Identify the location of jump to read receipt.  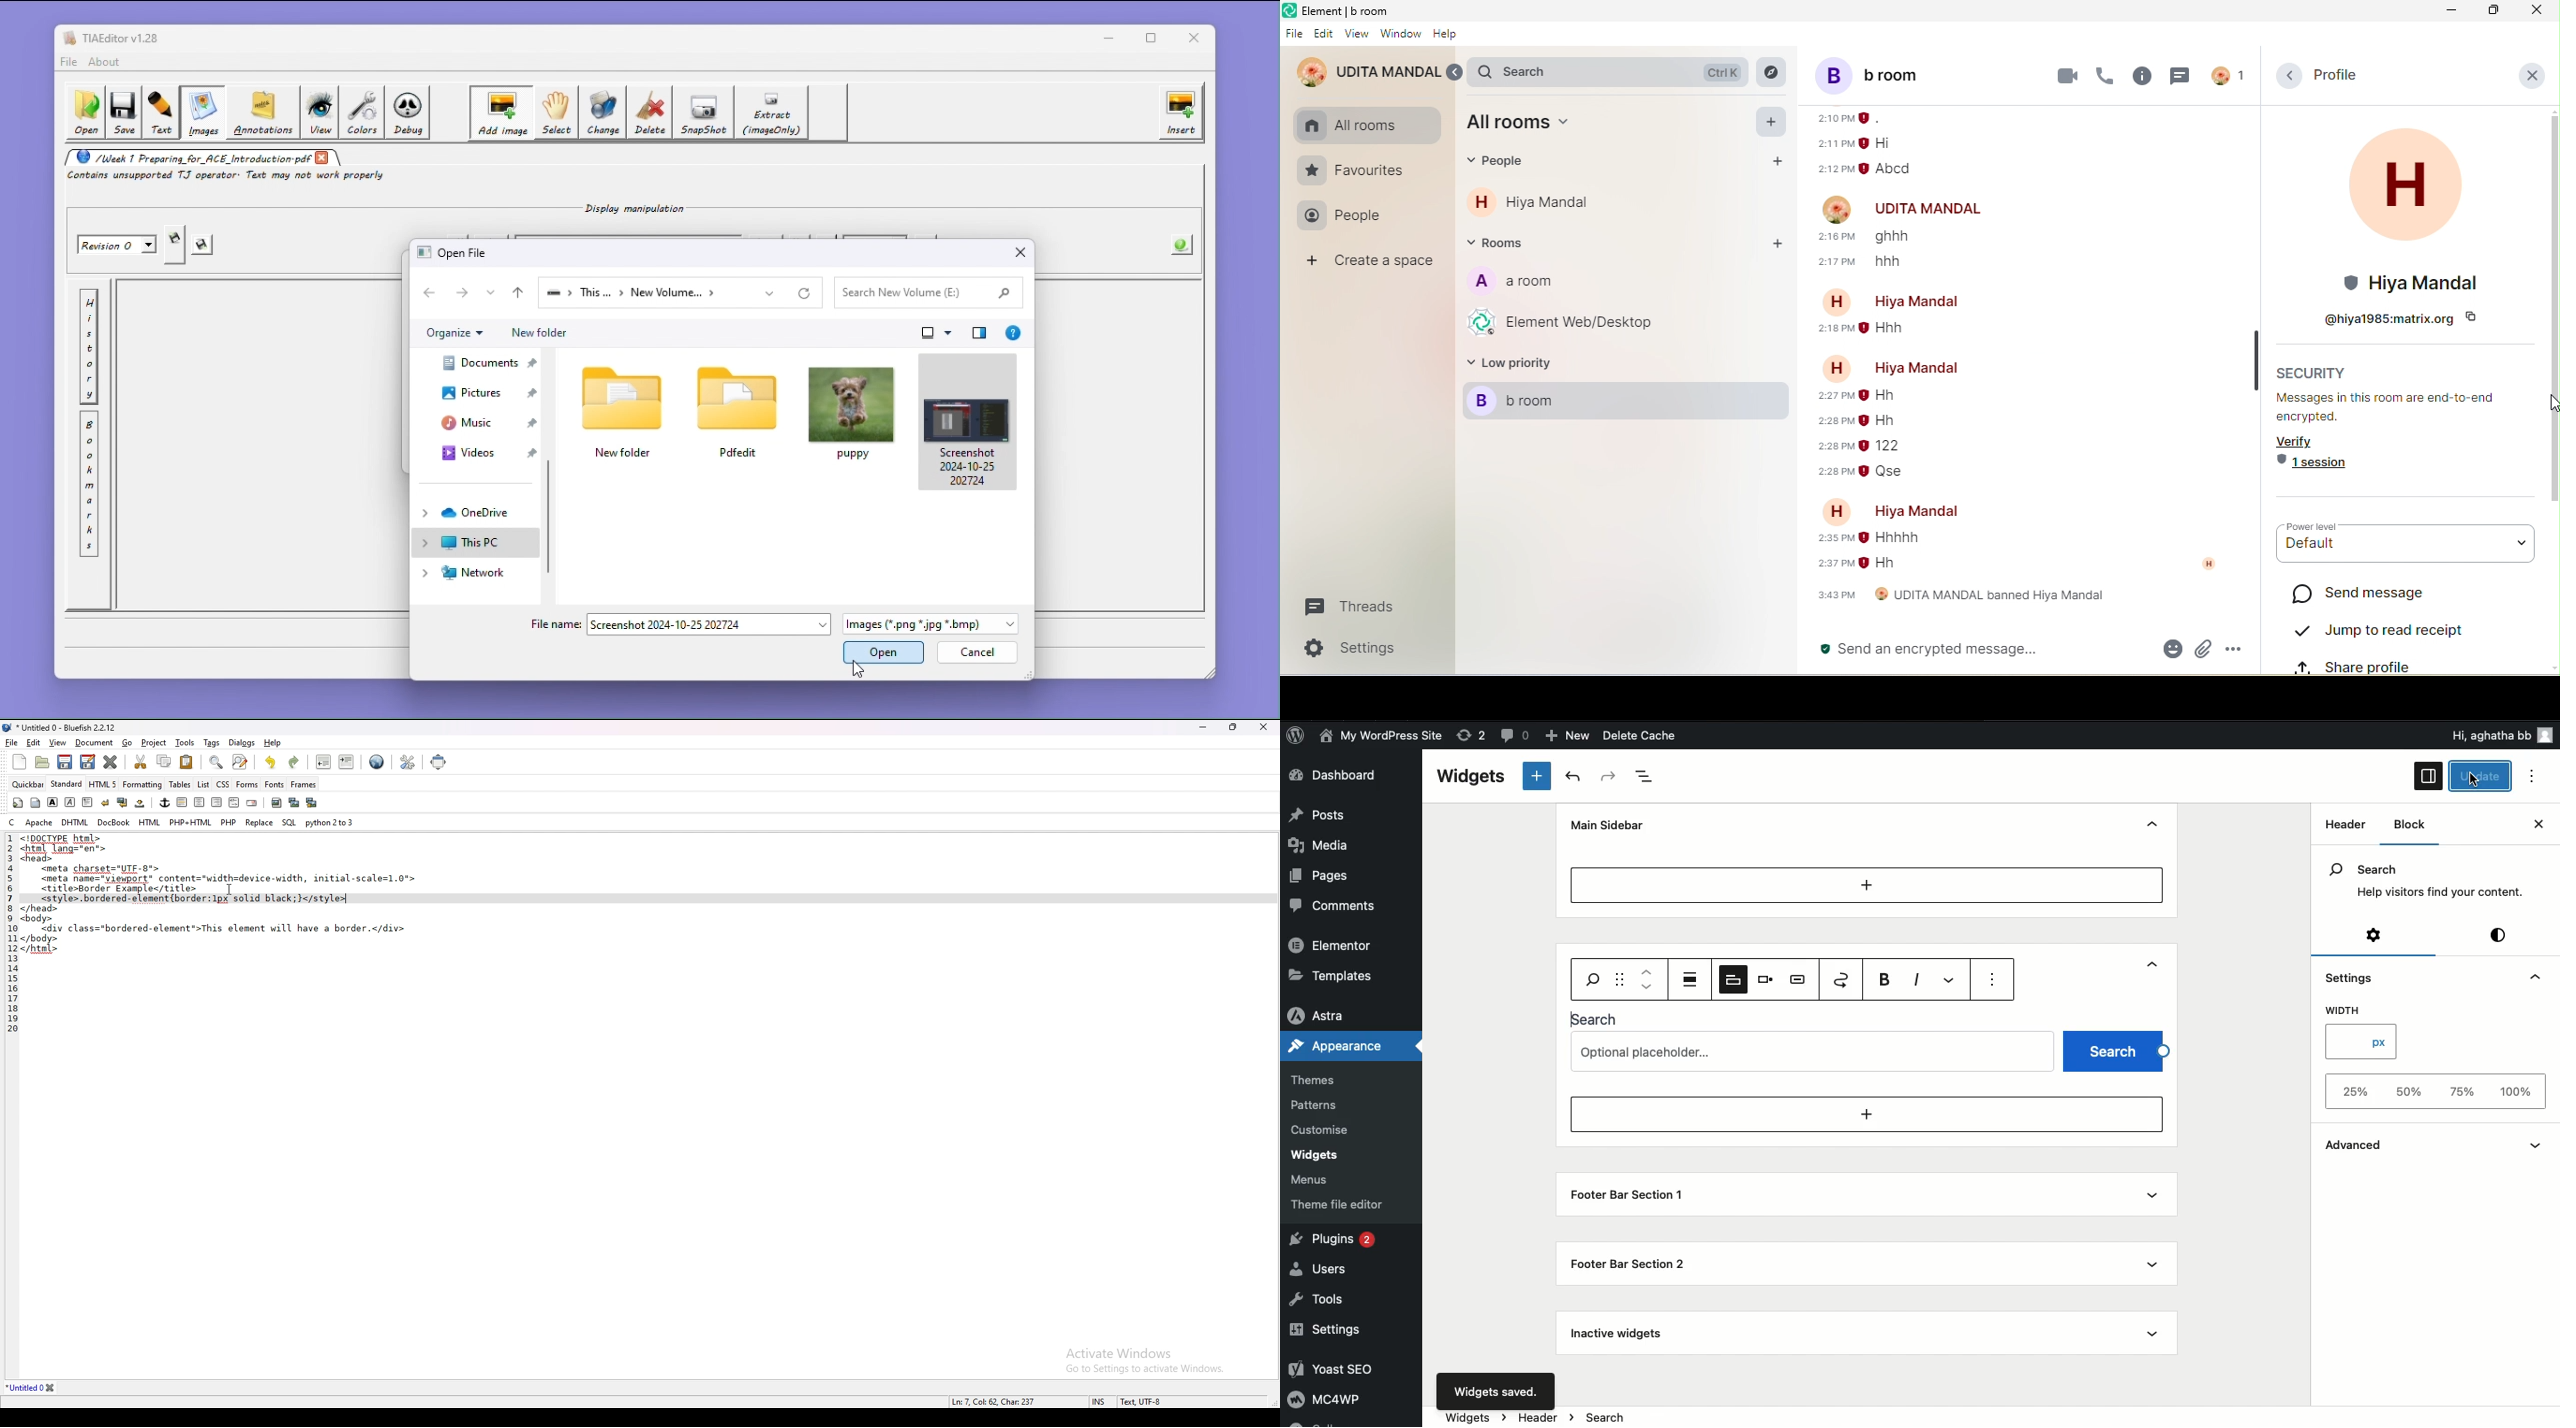
(2380, 629).